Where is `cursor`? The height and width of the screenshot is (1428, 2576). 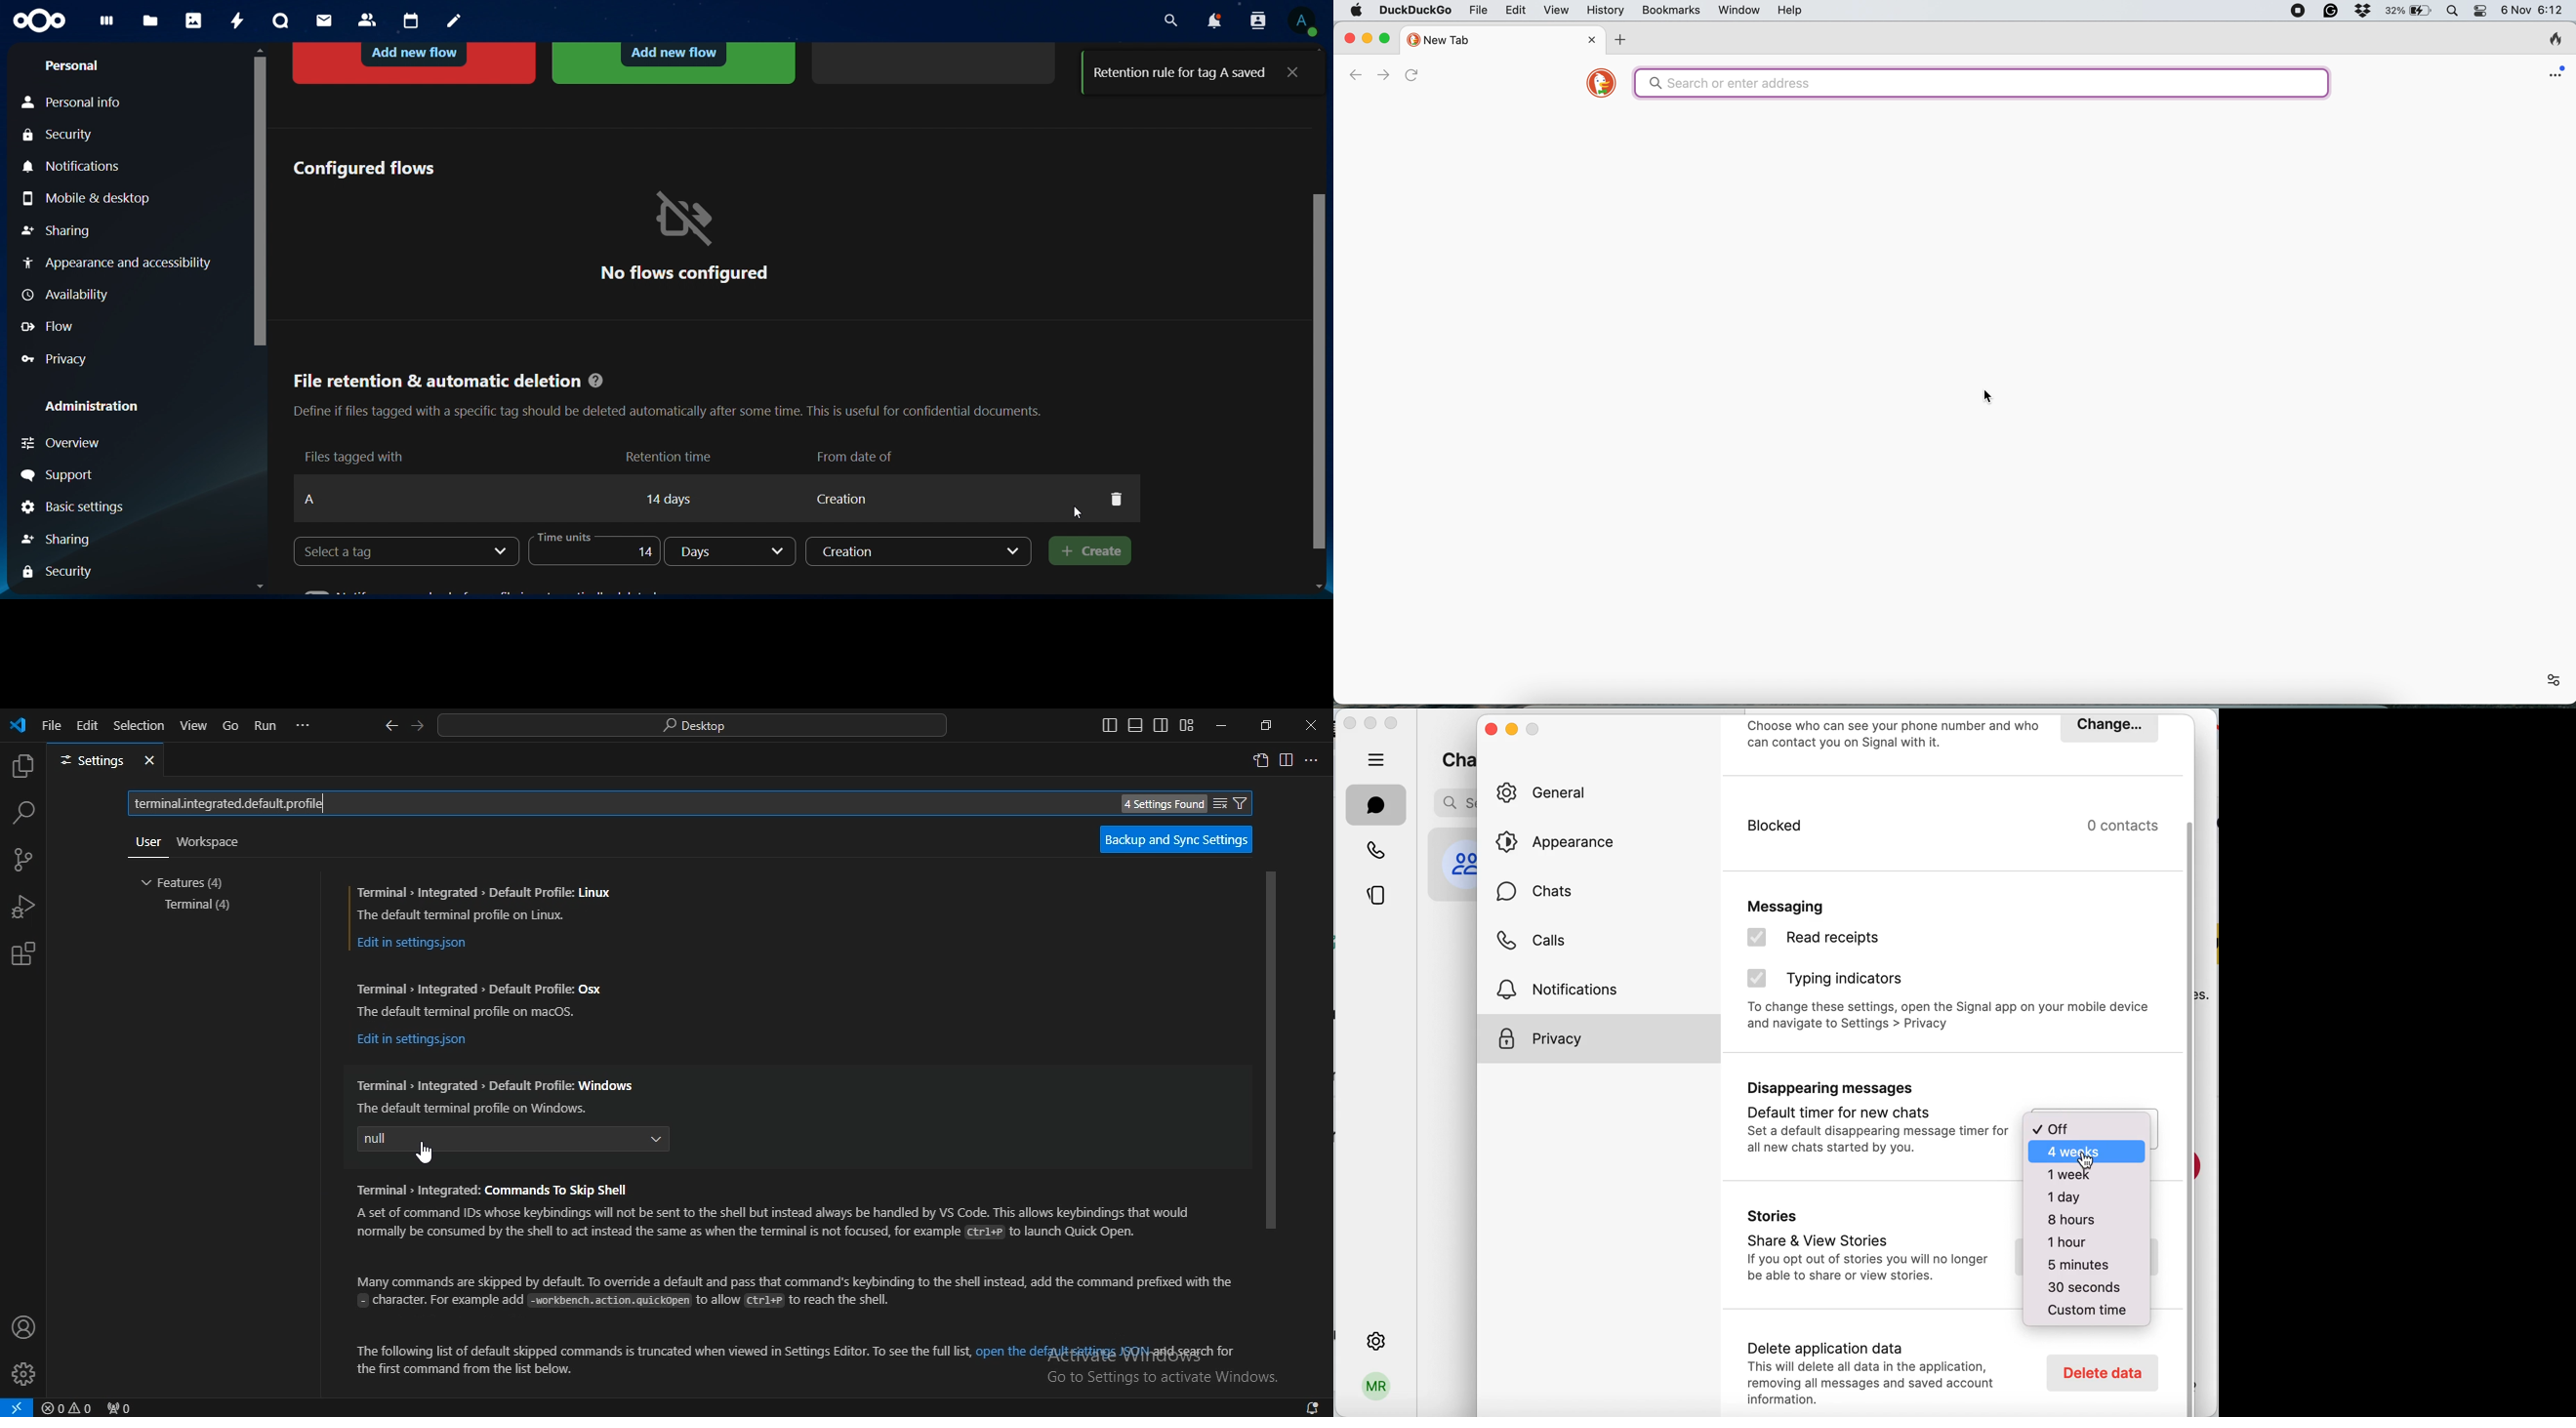
cursor is located at coordinates (1081, 514).